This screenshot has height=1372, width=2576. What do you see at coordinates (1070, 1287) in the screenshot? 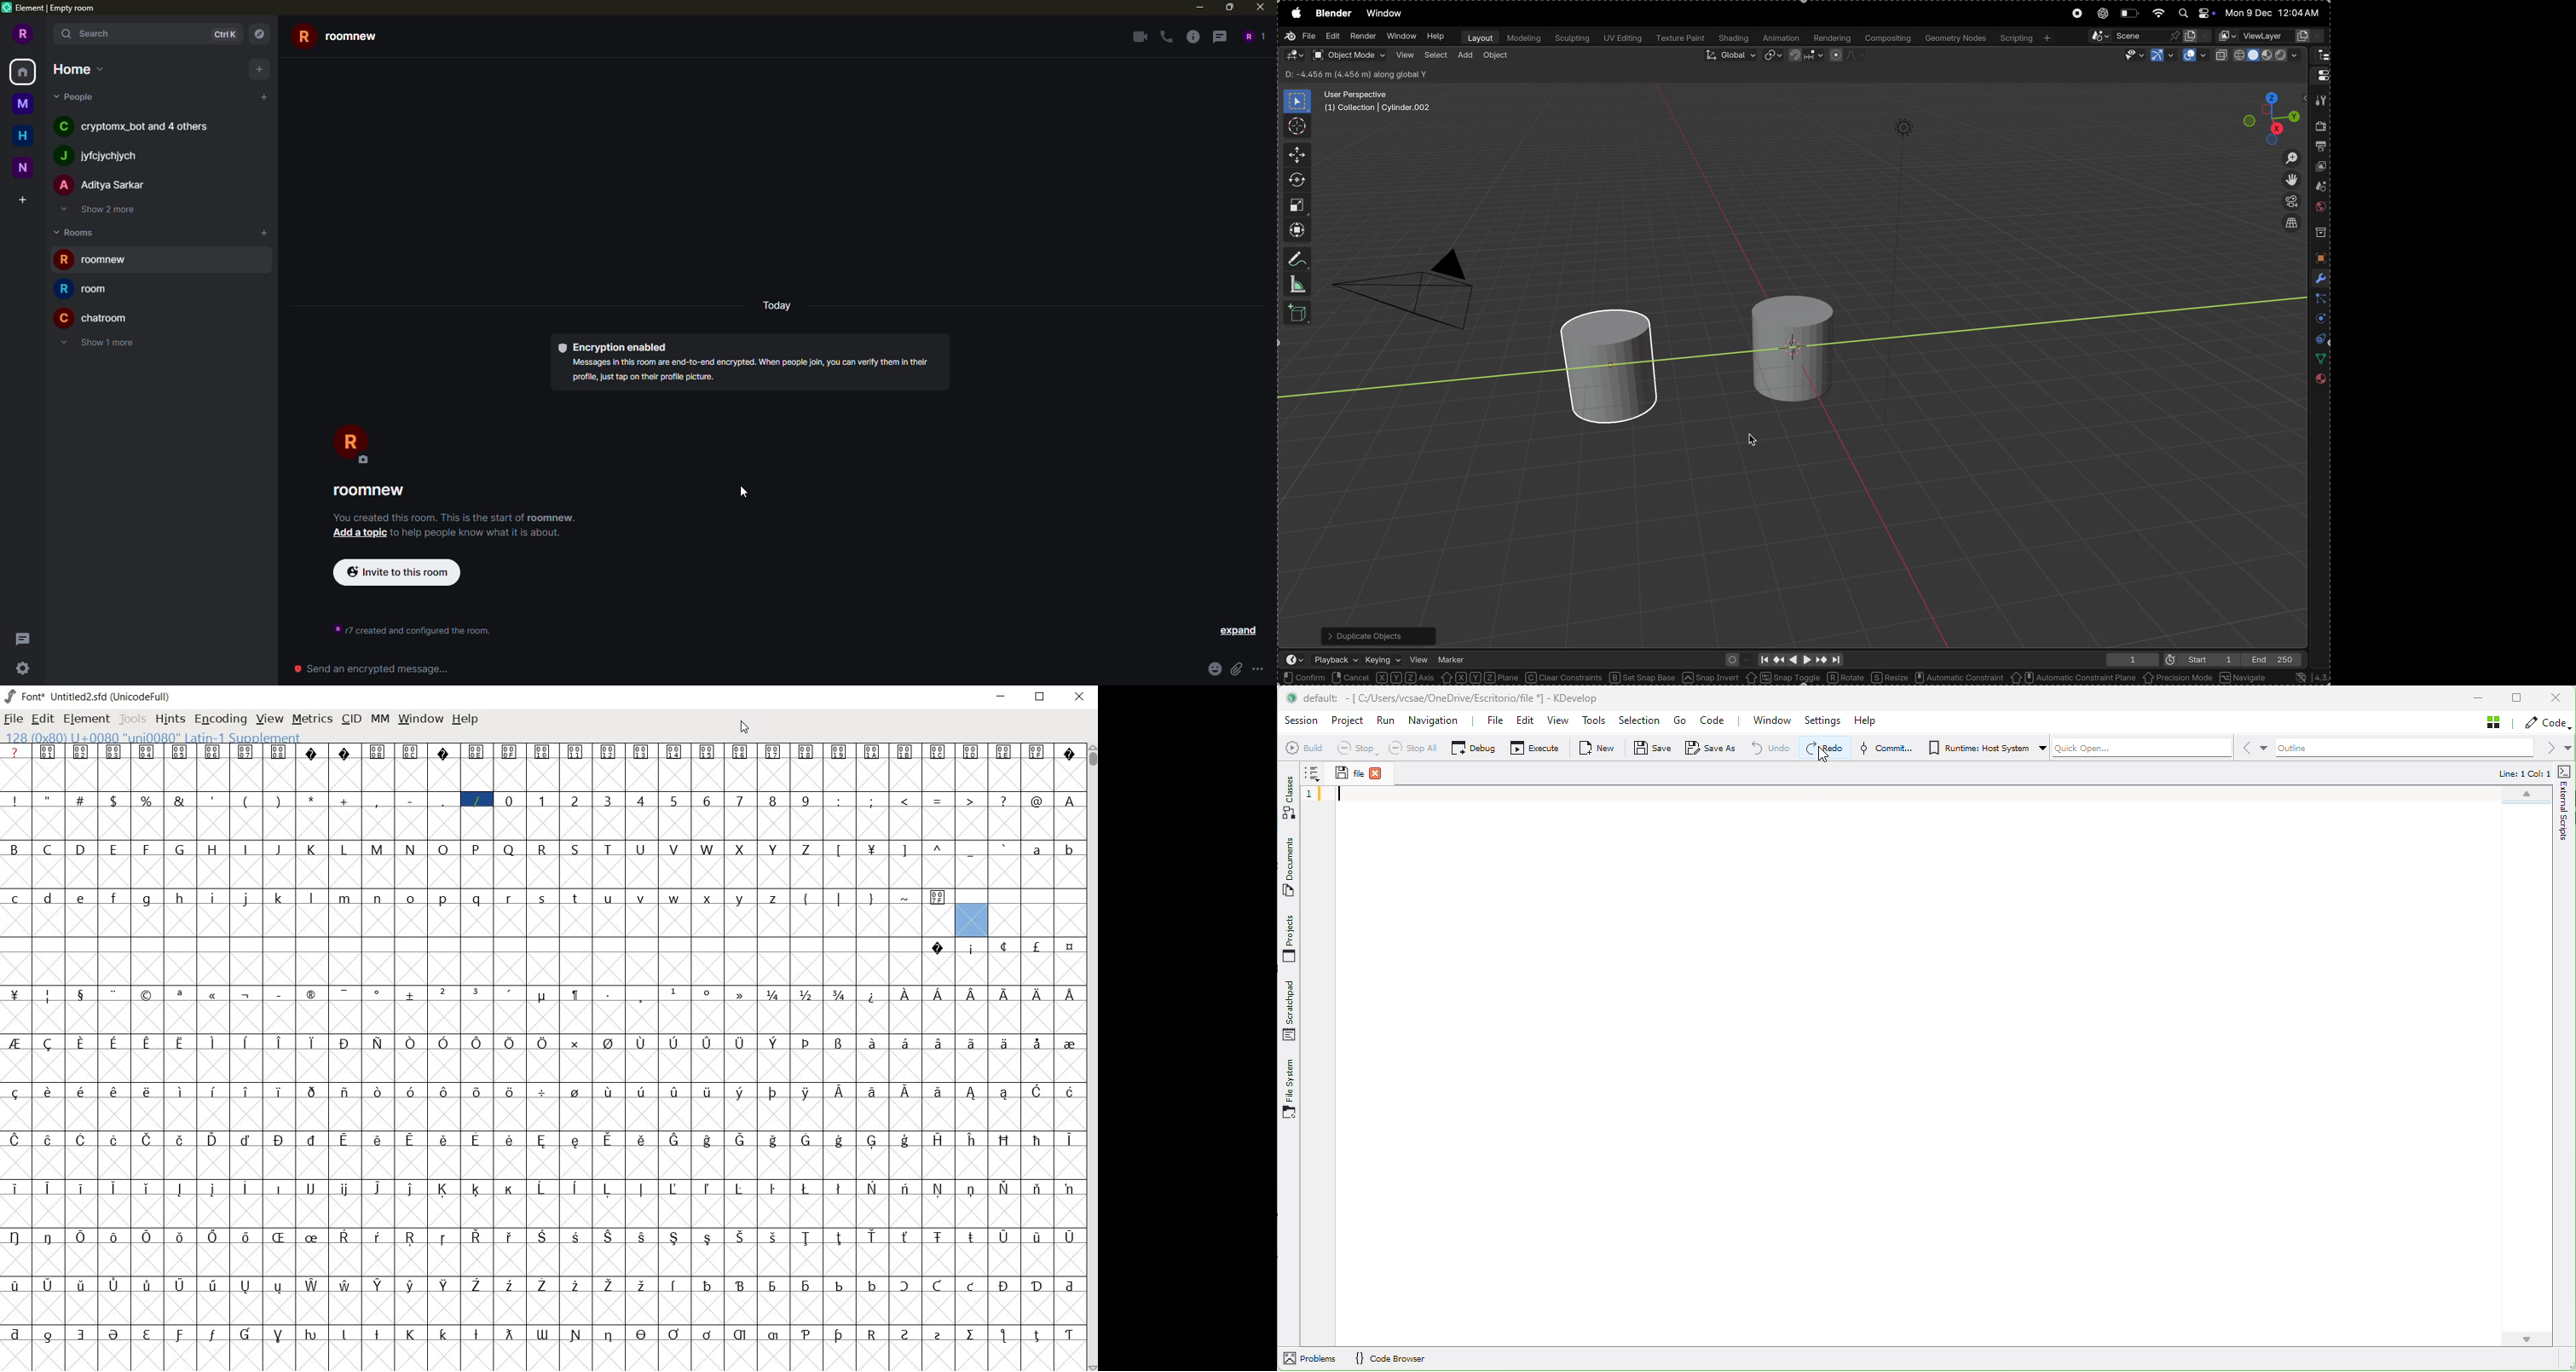
I see `glyph` at bounding box center [1070, 1287].